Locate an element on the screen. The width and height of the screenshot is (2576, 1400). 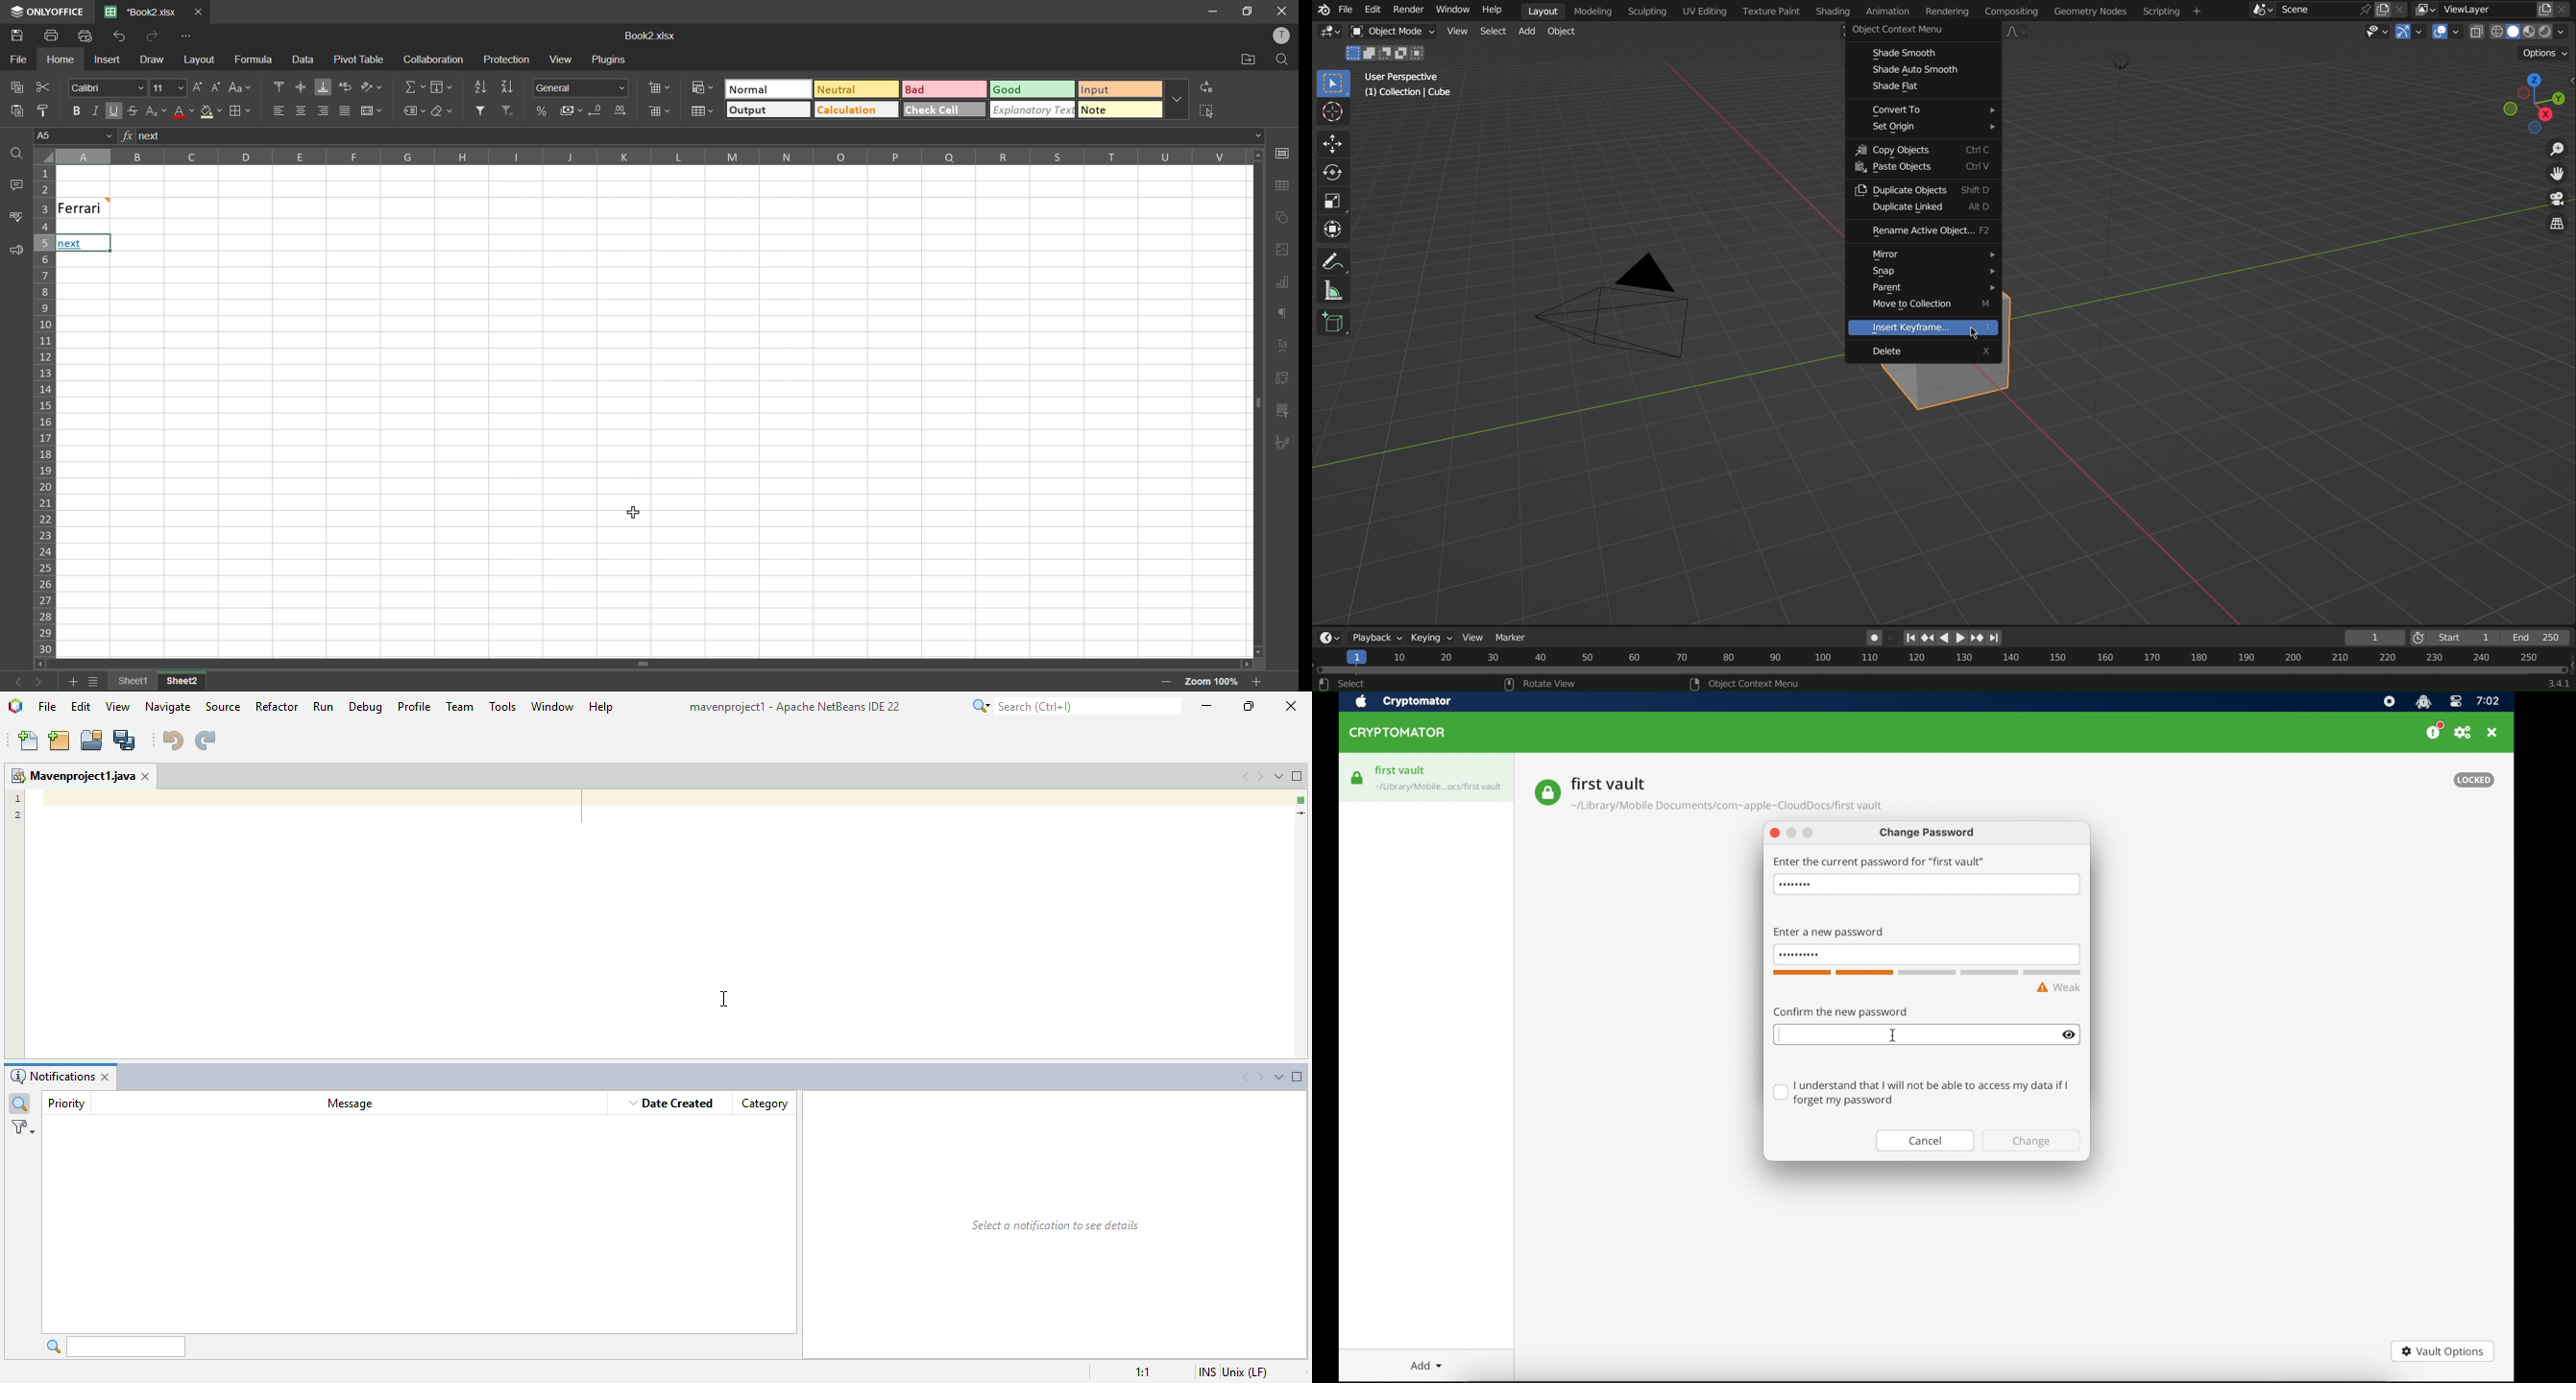
first vault is located at coordinates (1401, 770).